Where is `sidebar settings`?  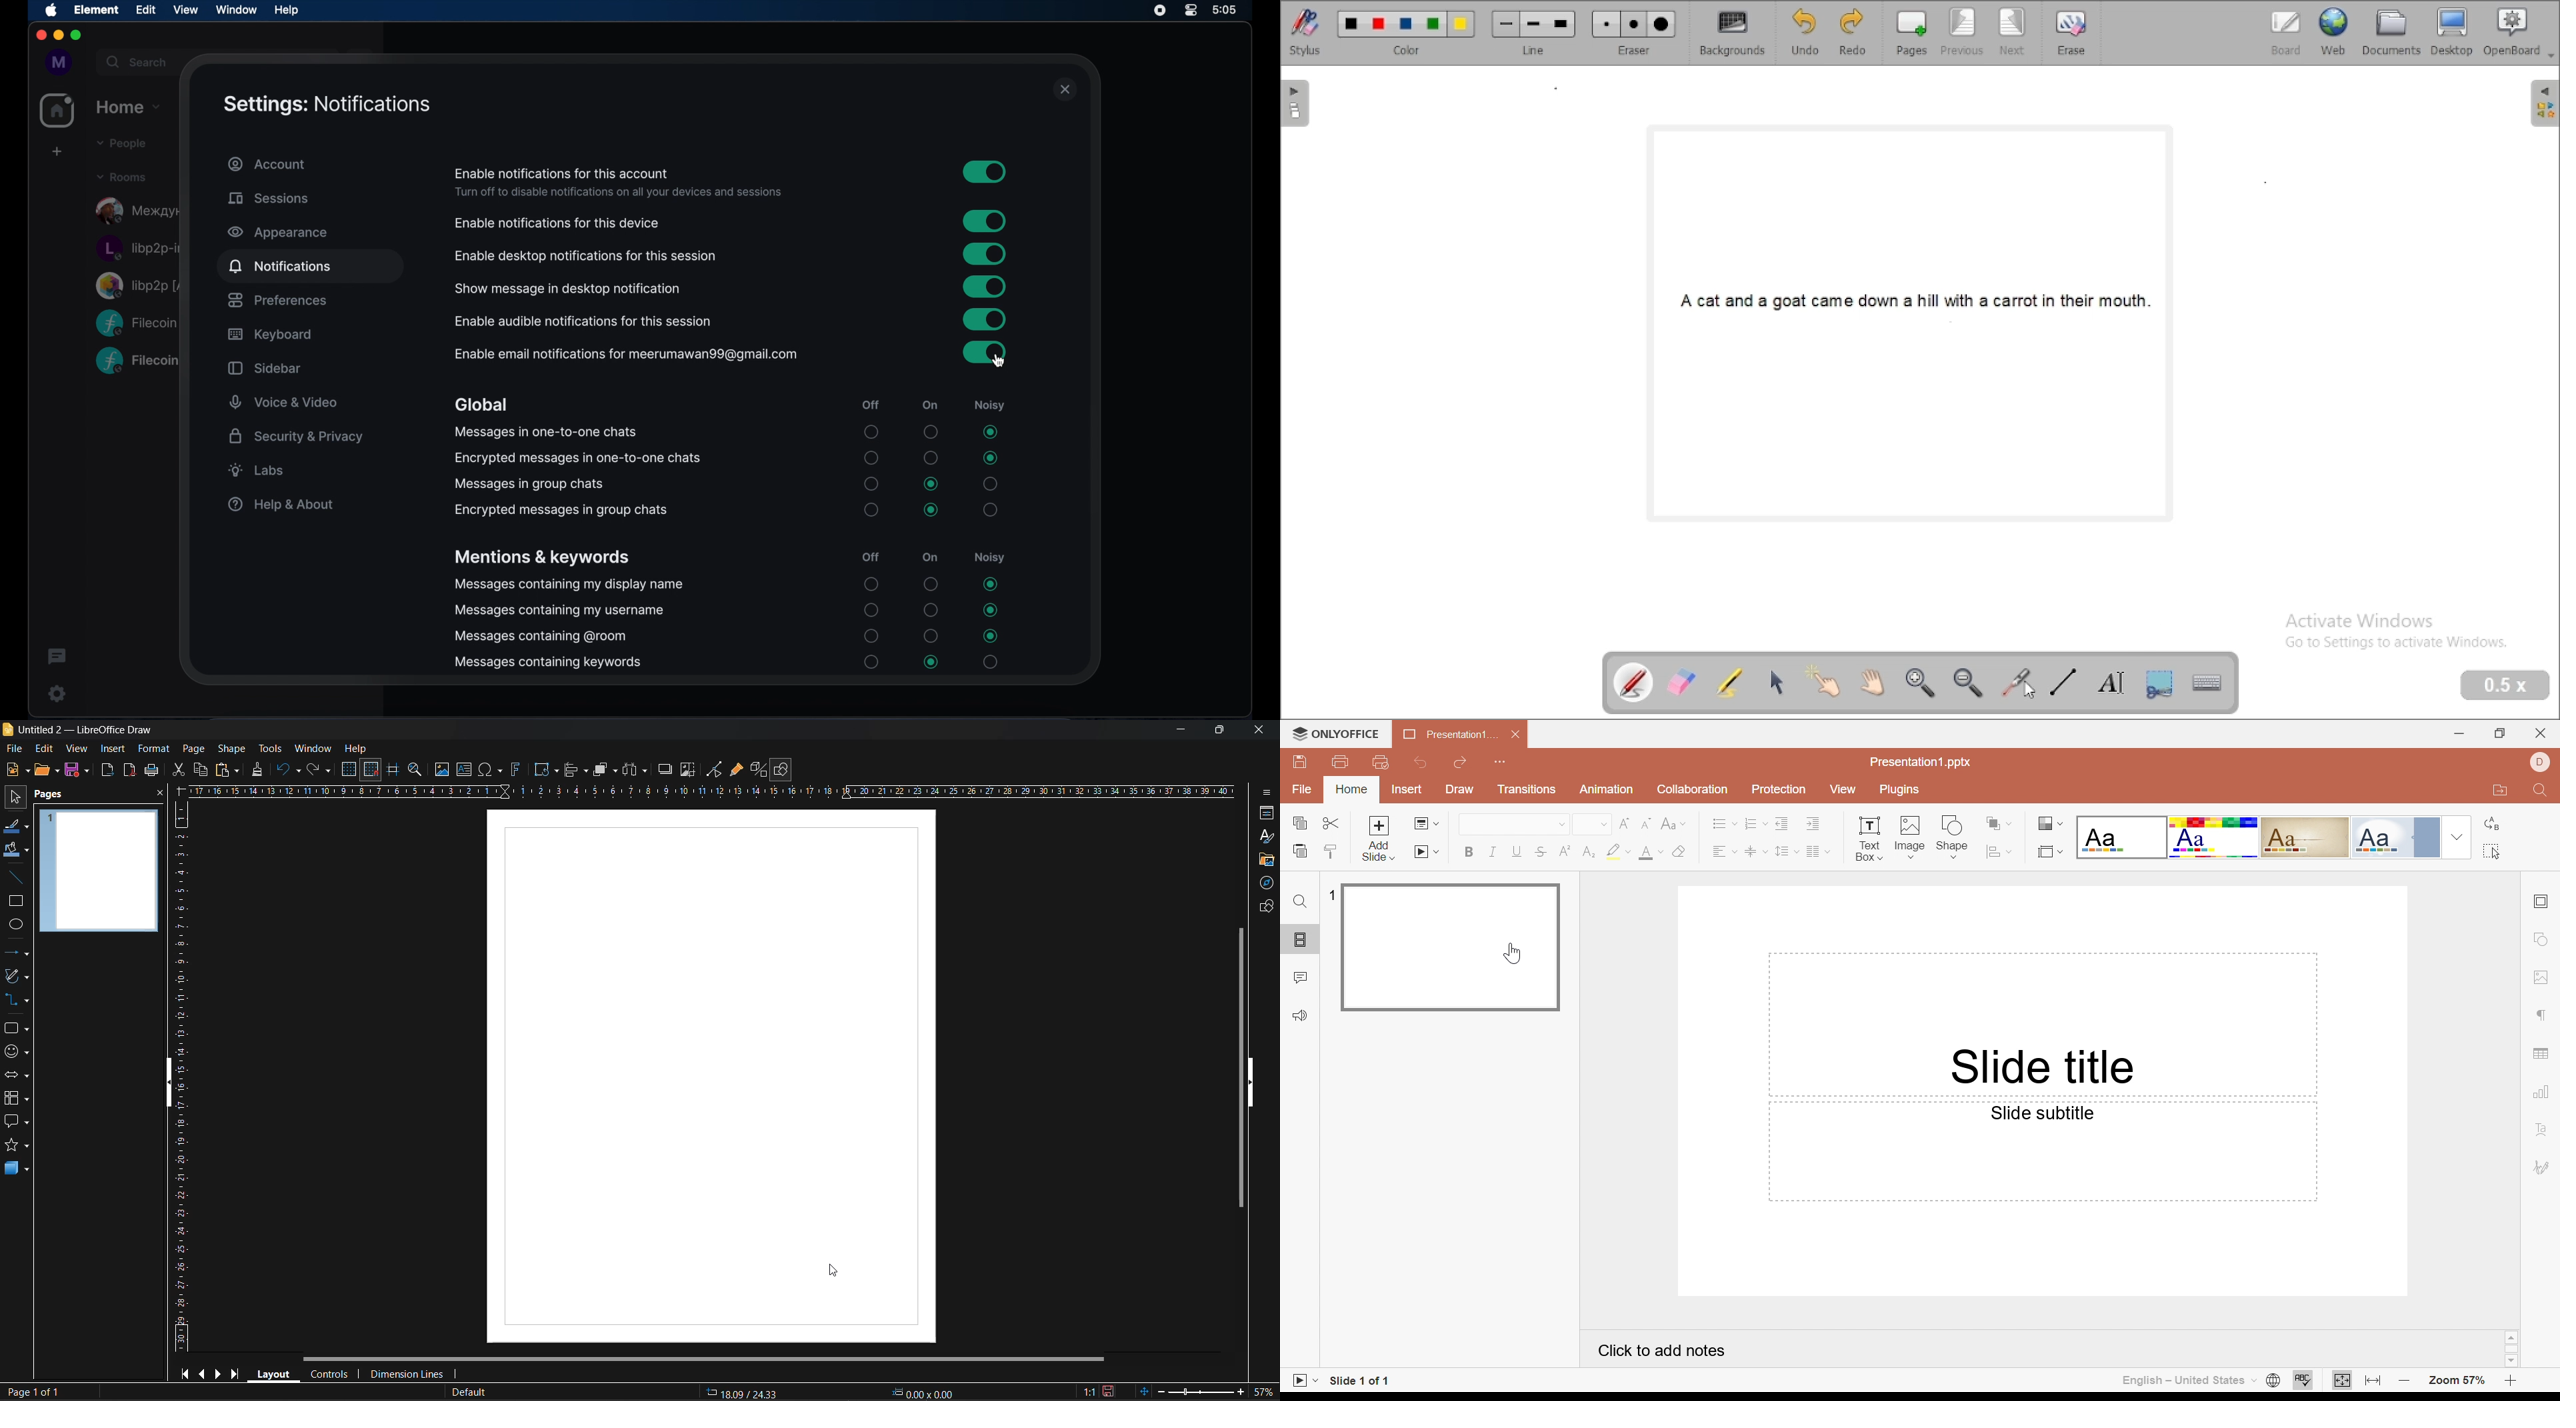 sidebar settings is located at coordinates (2543, 104).